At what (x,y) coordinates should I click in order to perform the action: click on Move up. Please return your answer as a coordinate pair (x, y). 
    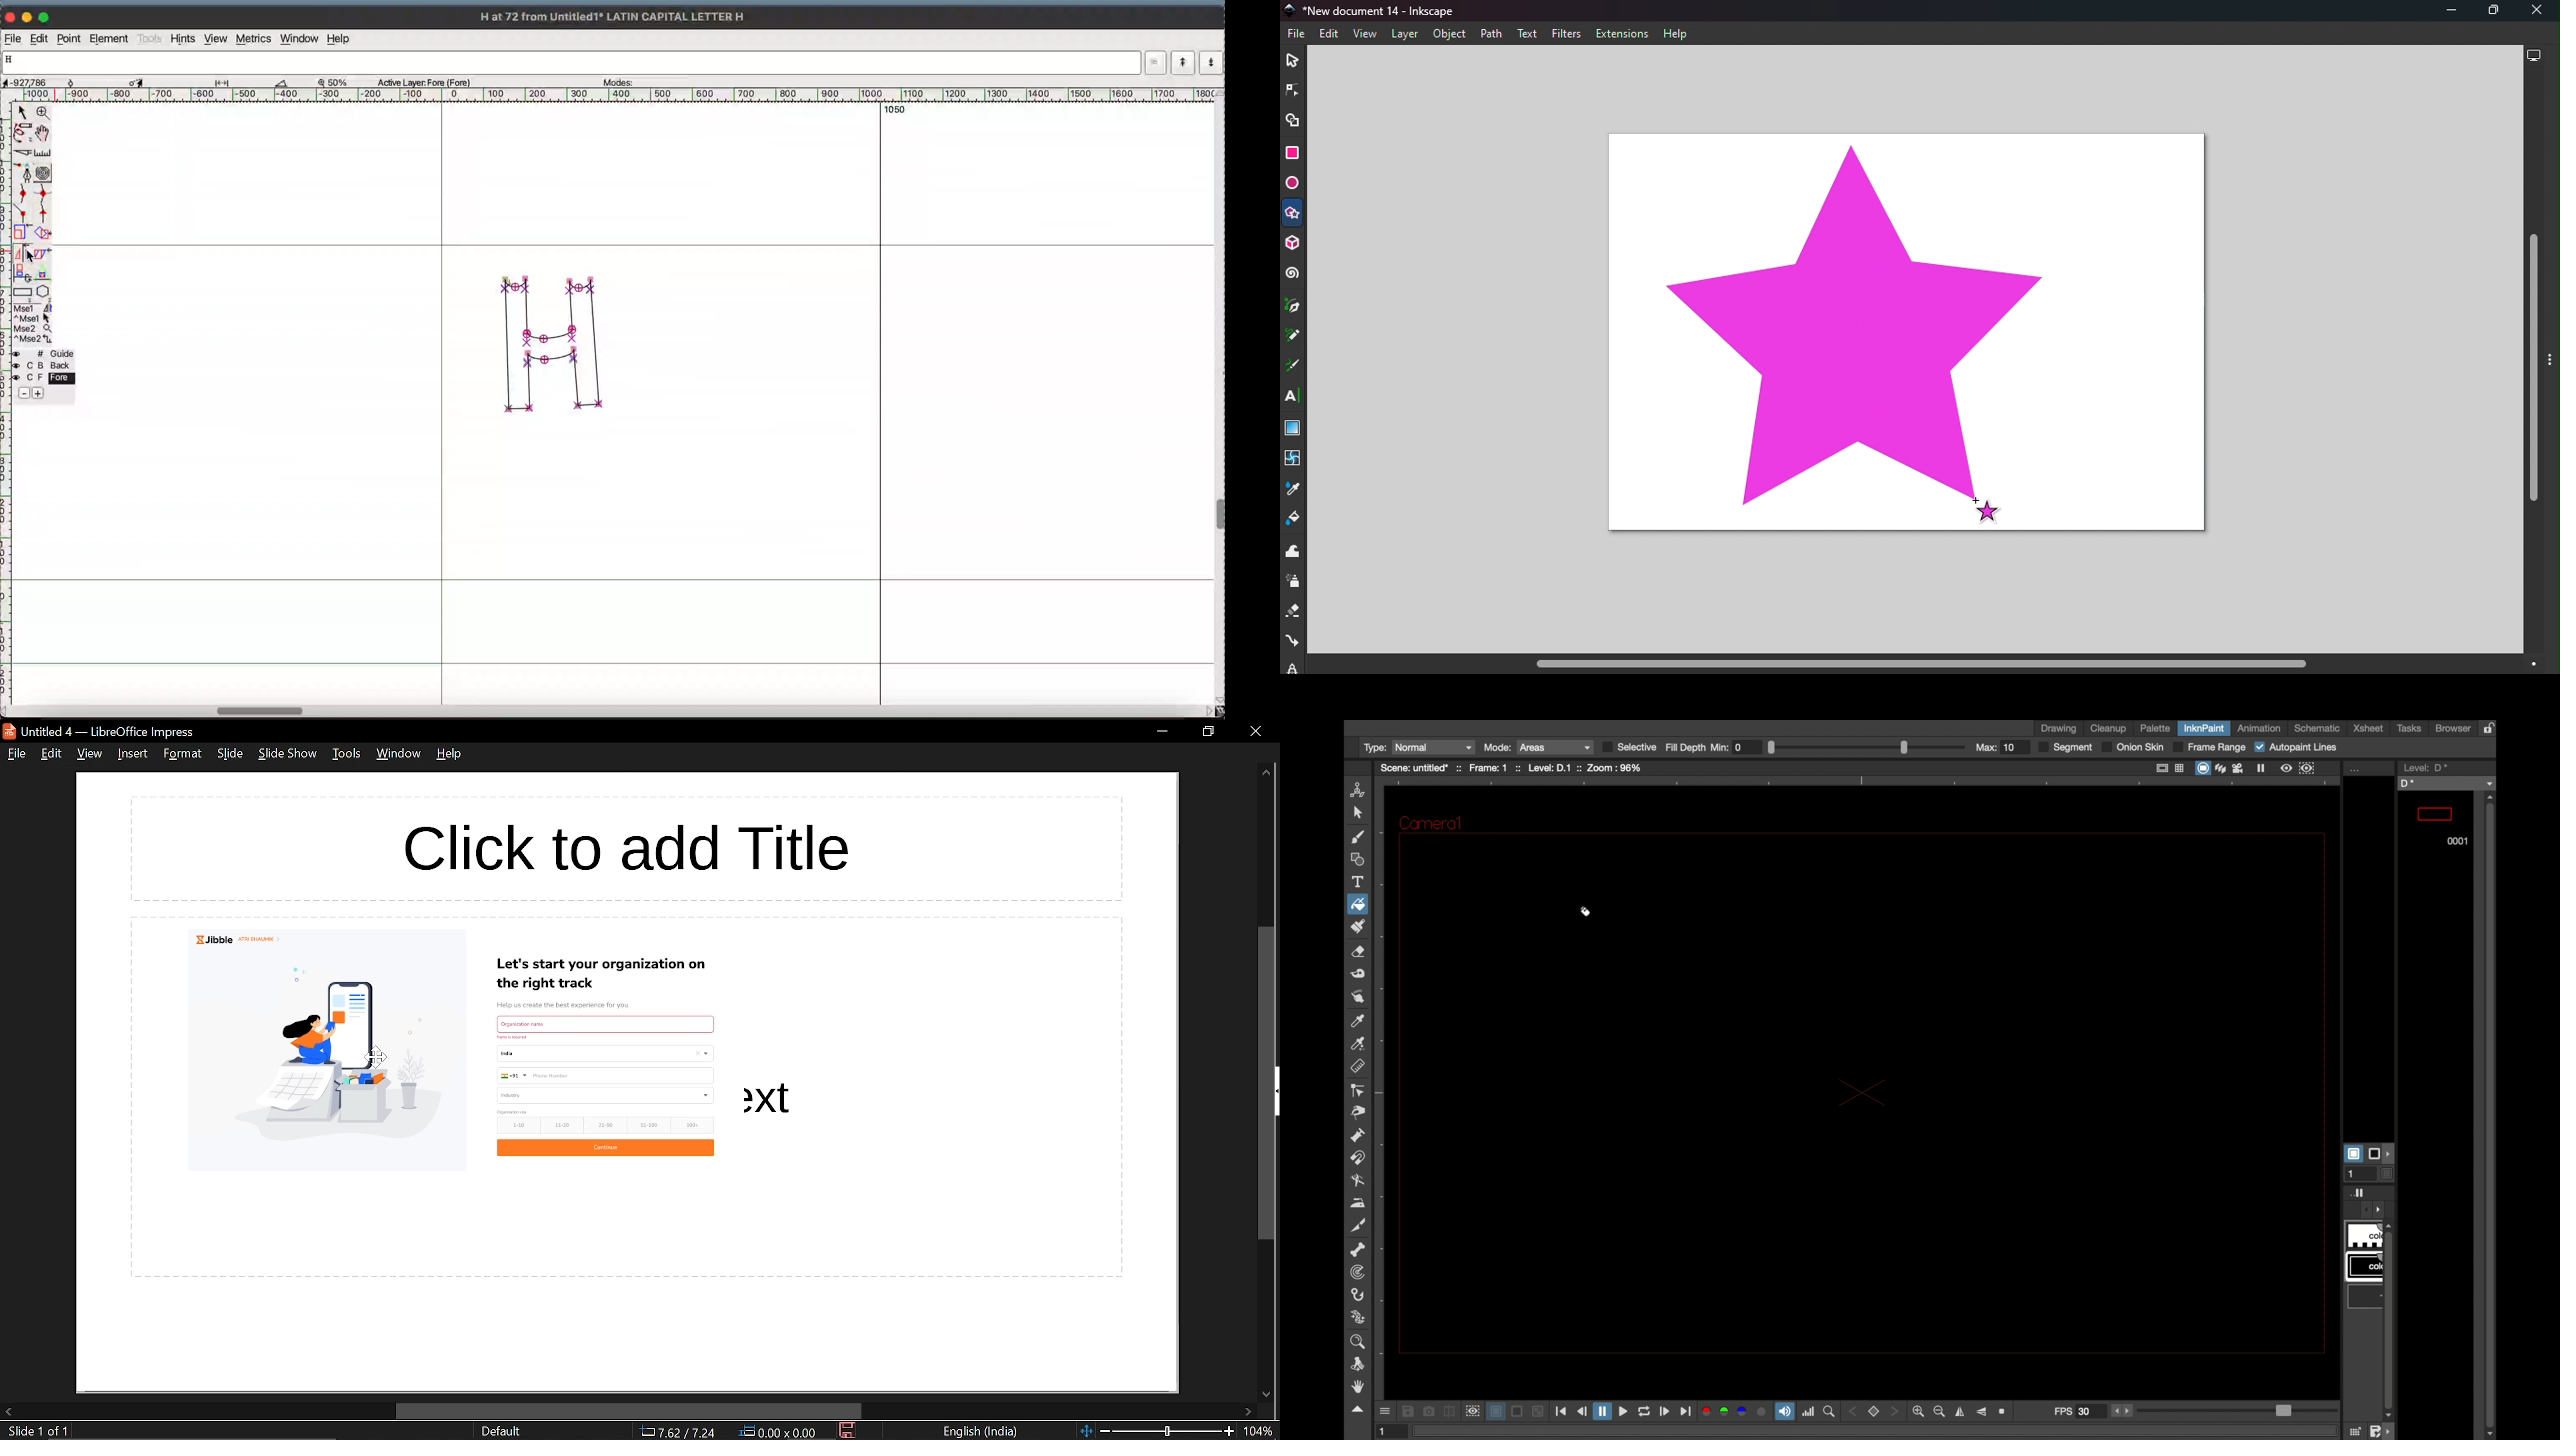
    Looking at the image, I should click on (1266, 773).